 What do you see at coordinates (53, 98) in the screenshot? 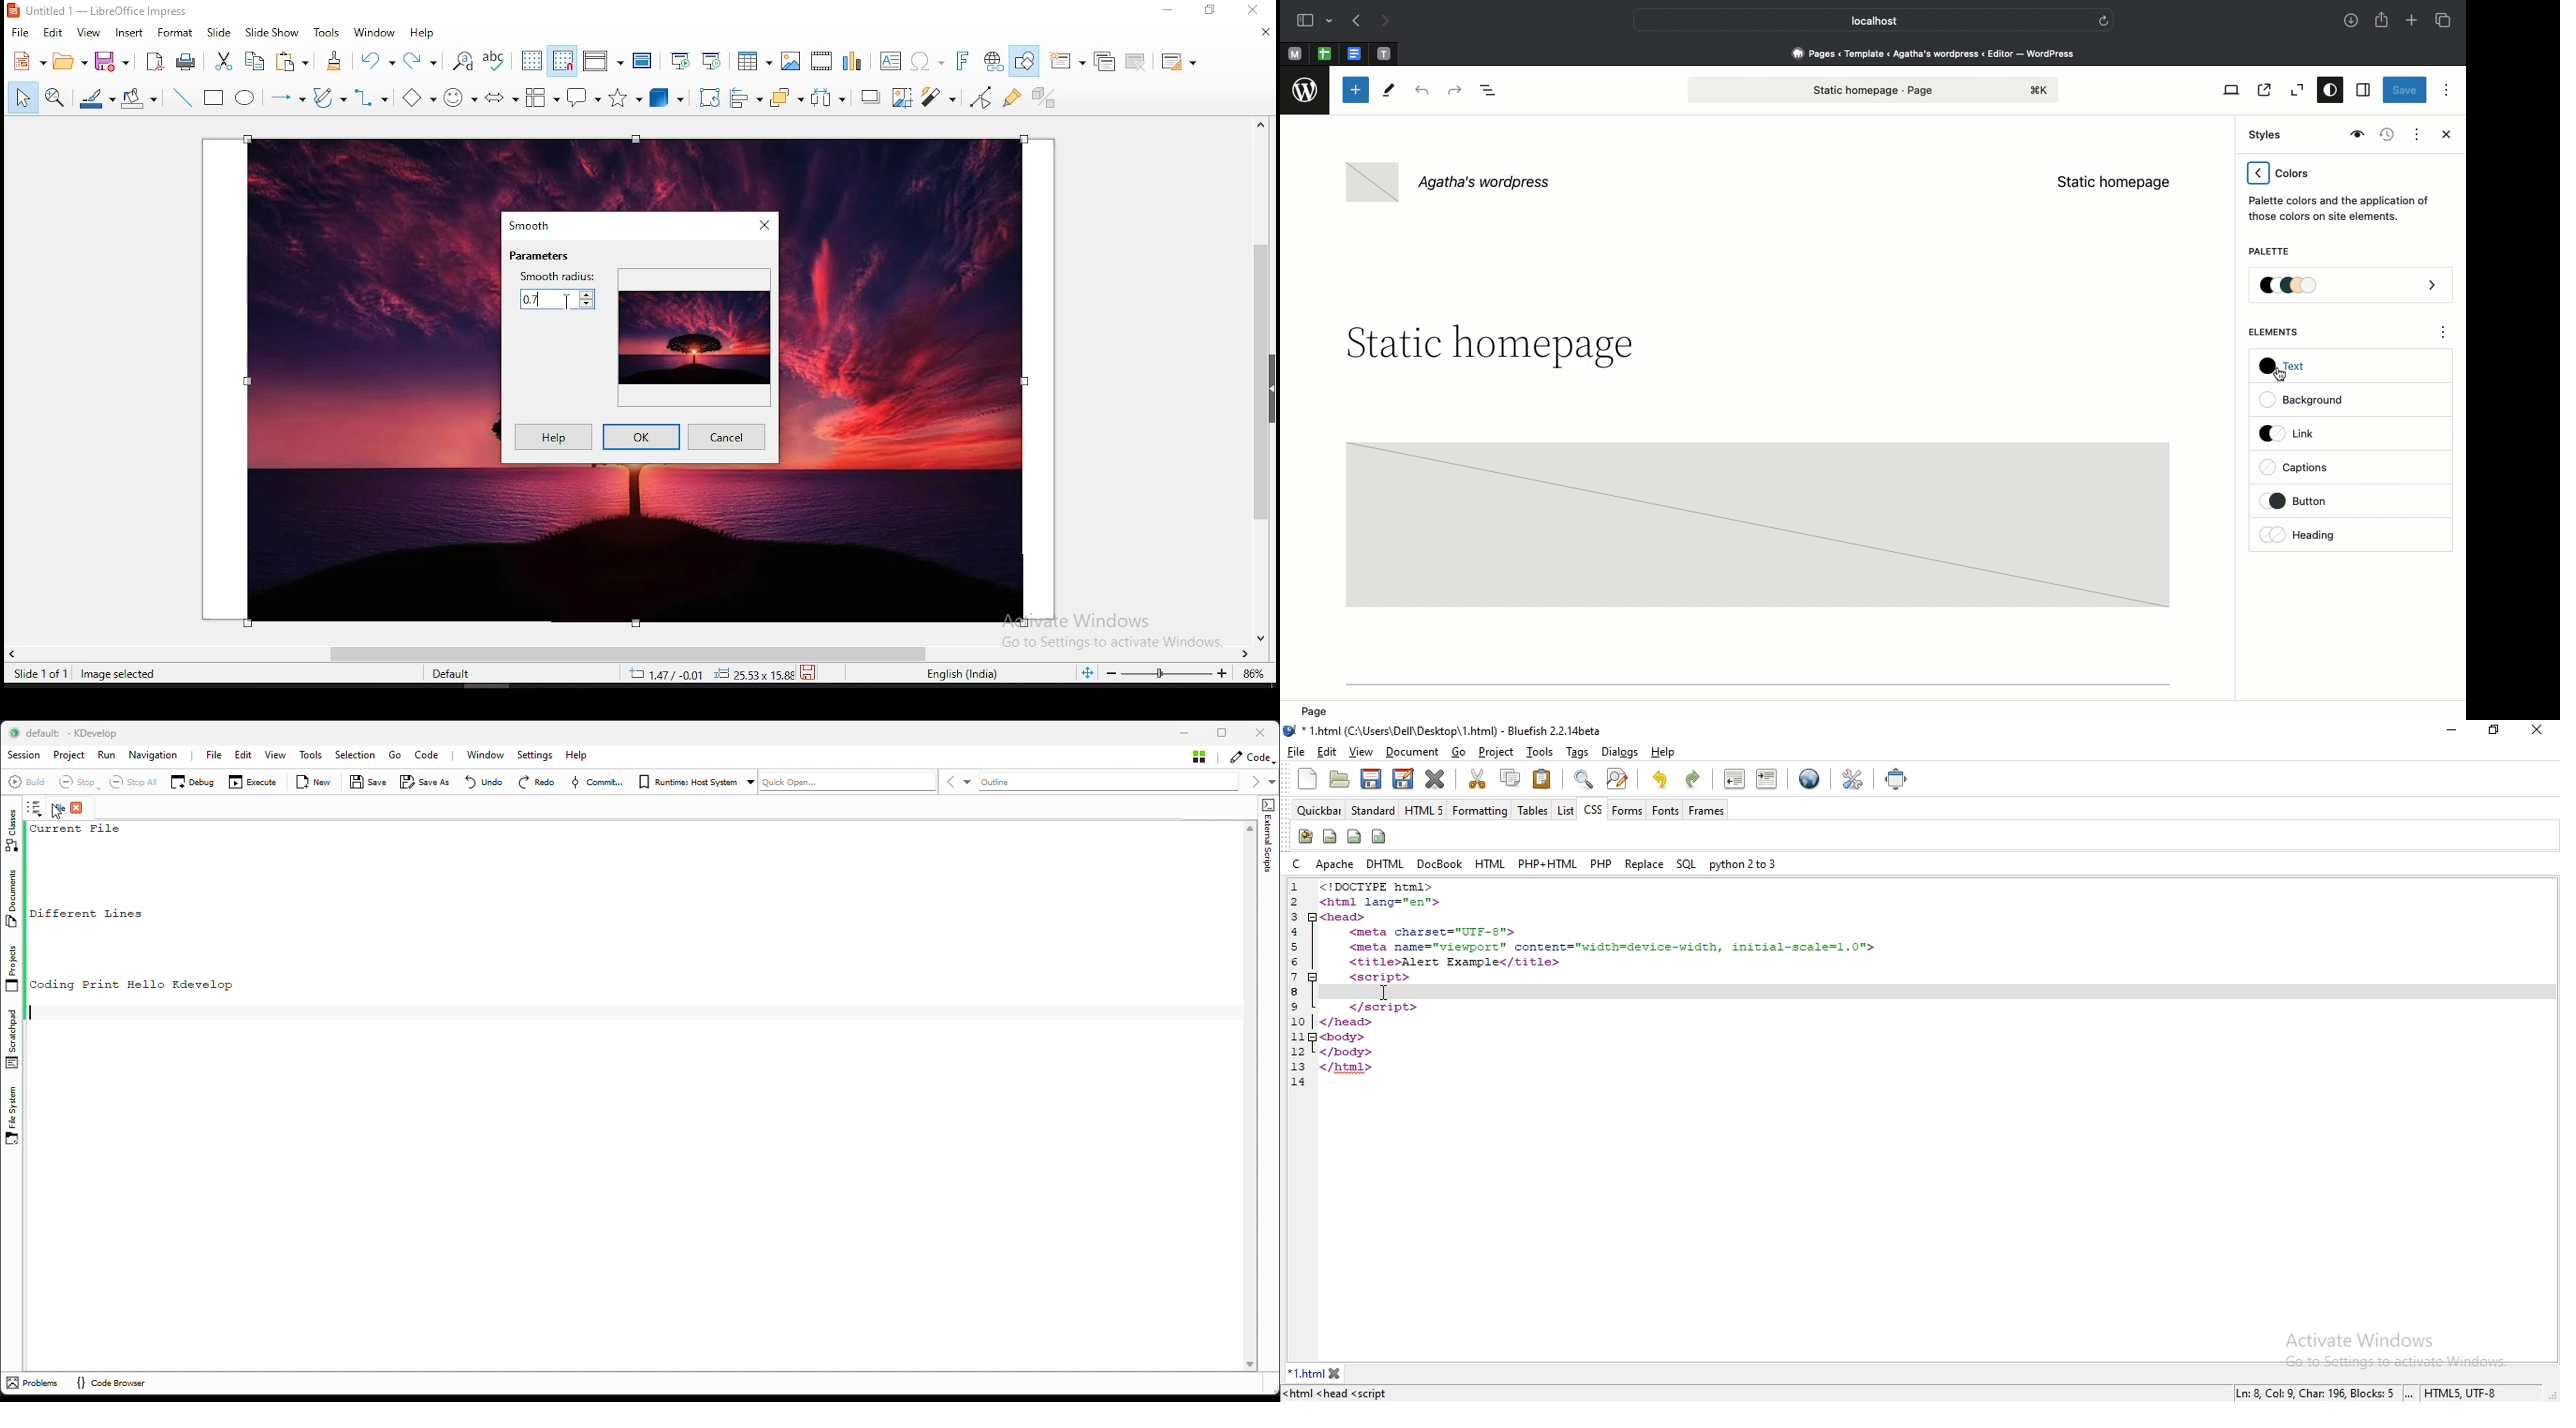
I see `zoom and pan` at bounding box center [53, 98].